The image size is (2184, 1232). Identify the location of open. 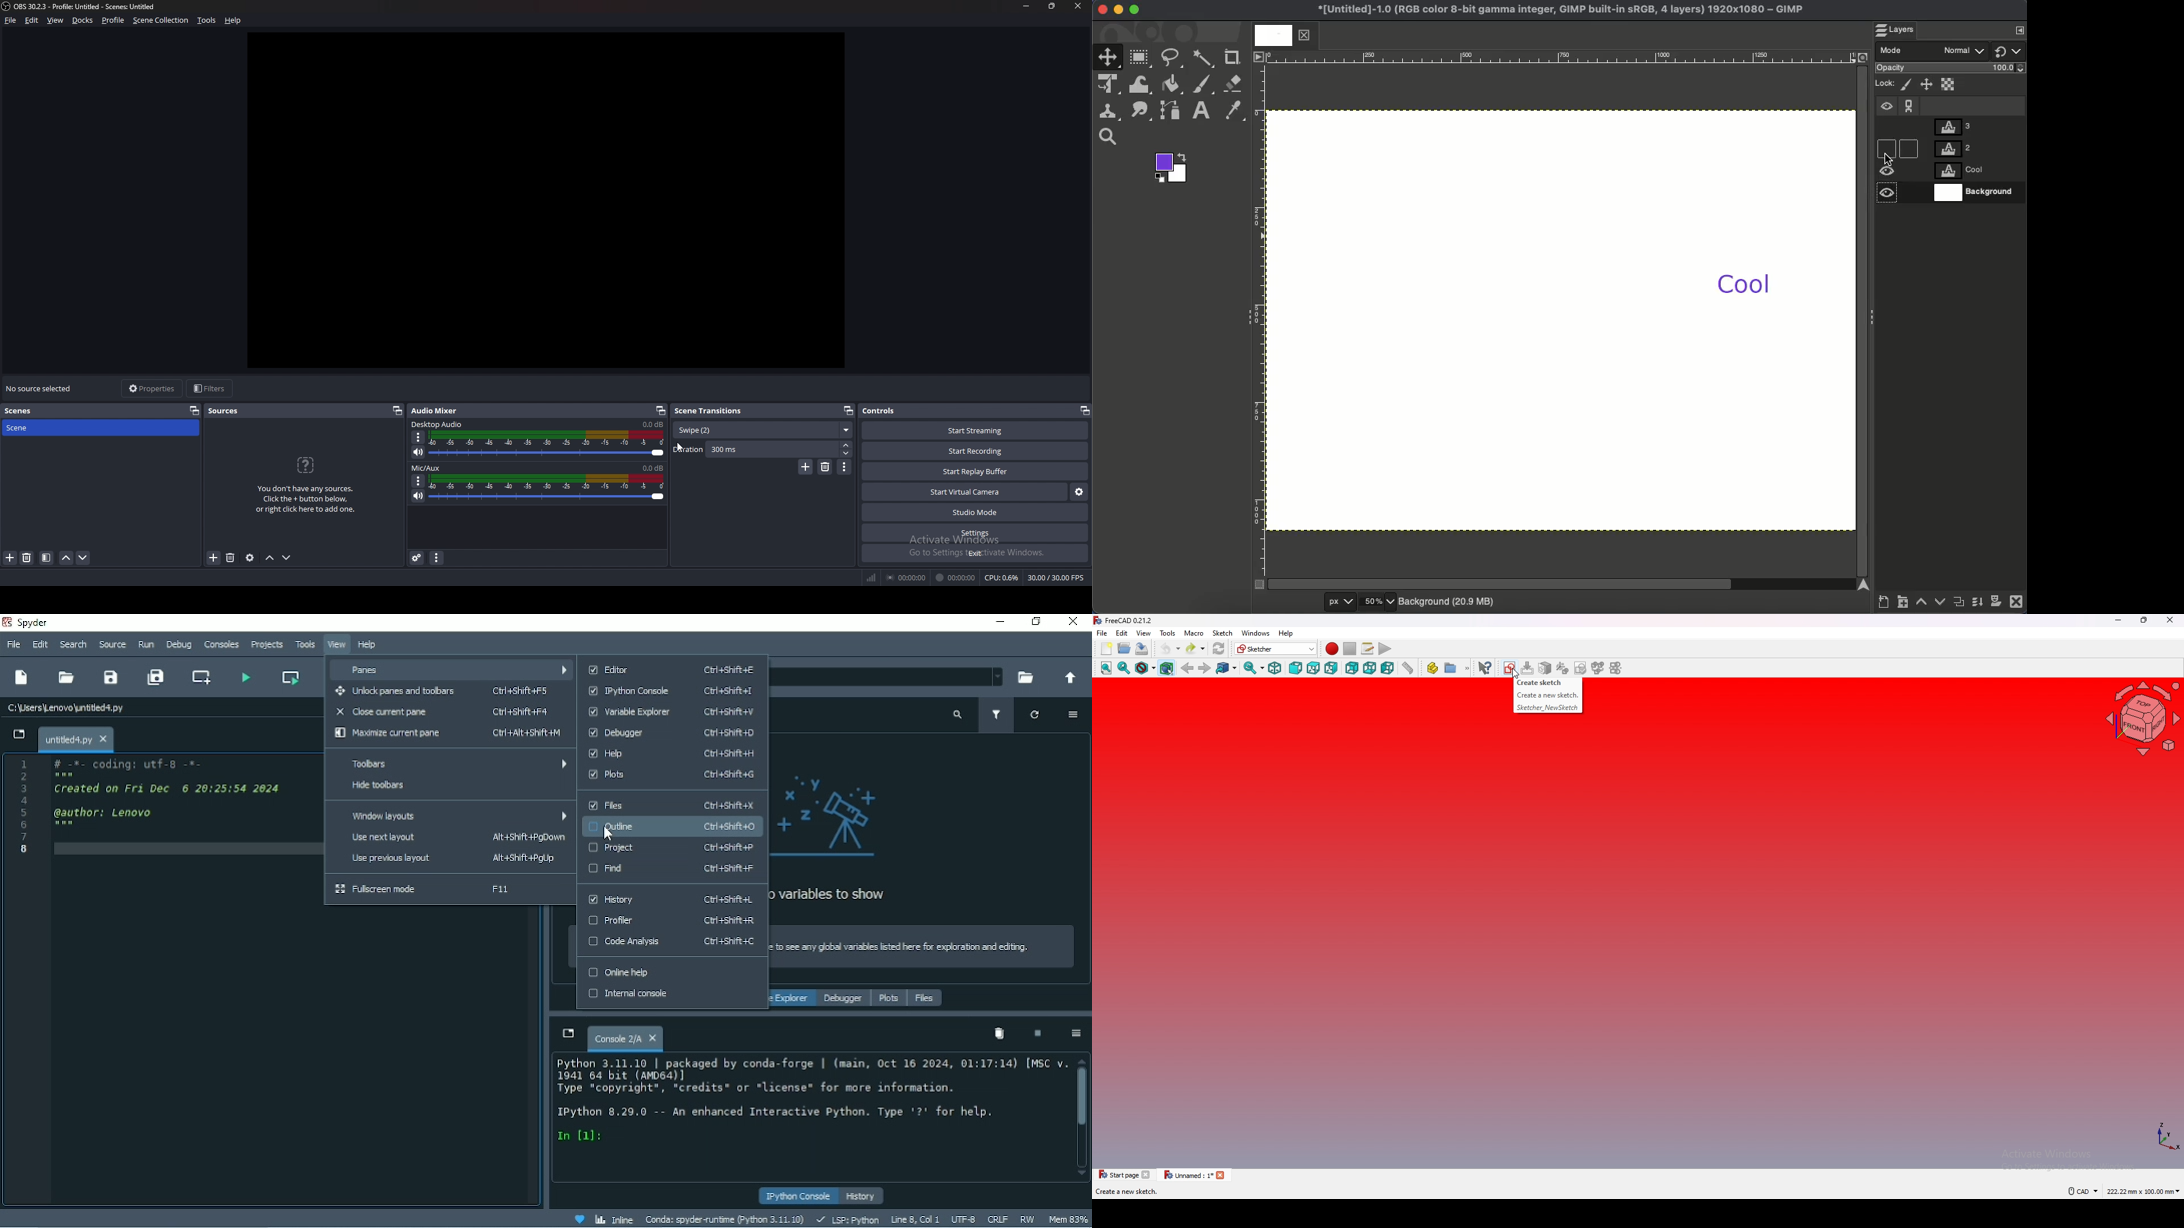
(1124, 648).